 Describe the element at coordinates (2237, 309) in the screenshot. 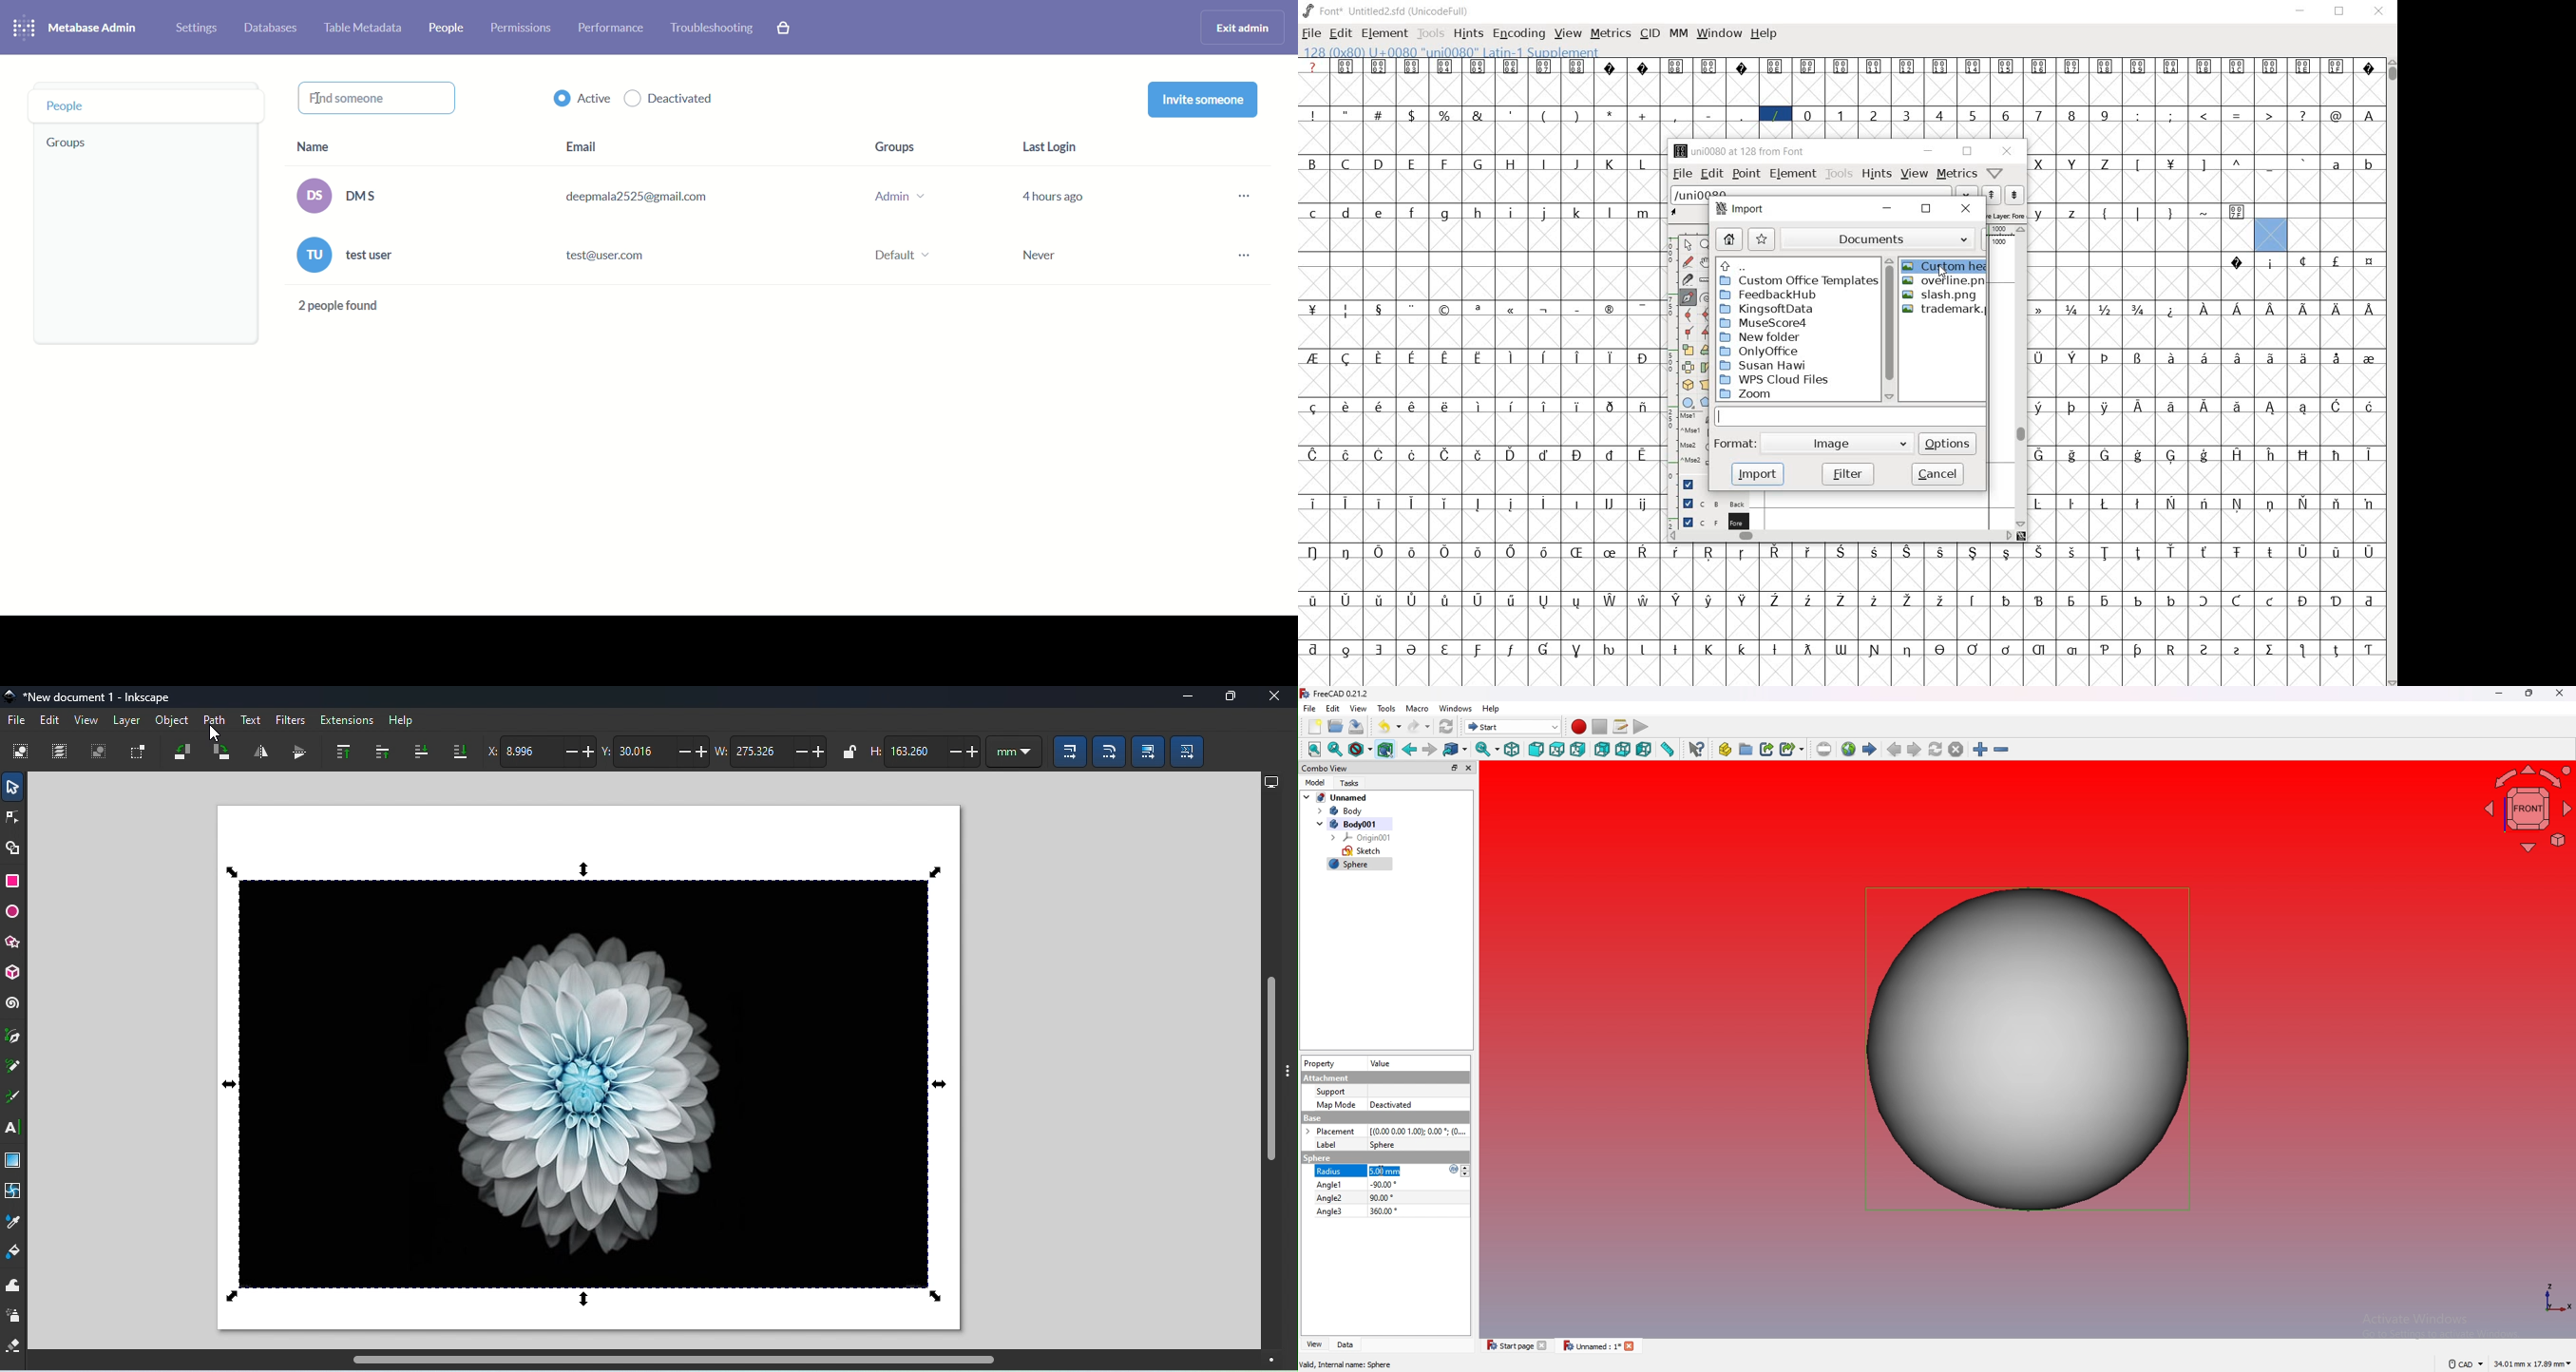

I see `glyph` at that location.